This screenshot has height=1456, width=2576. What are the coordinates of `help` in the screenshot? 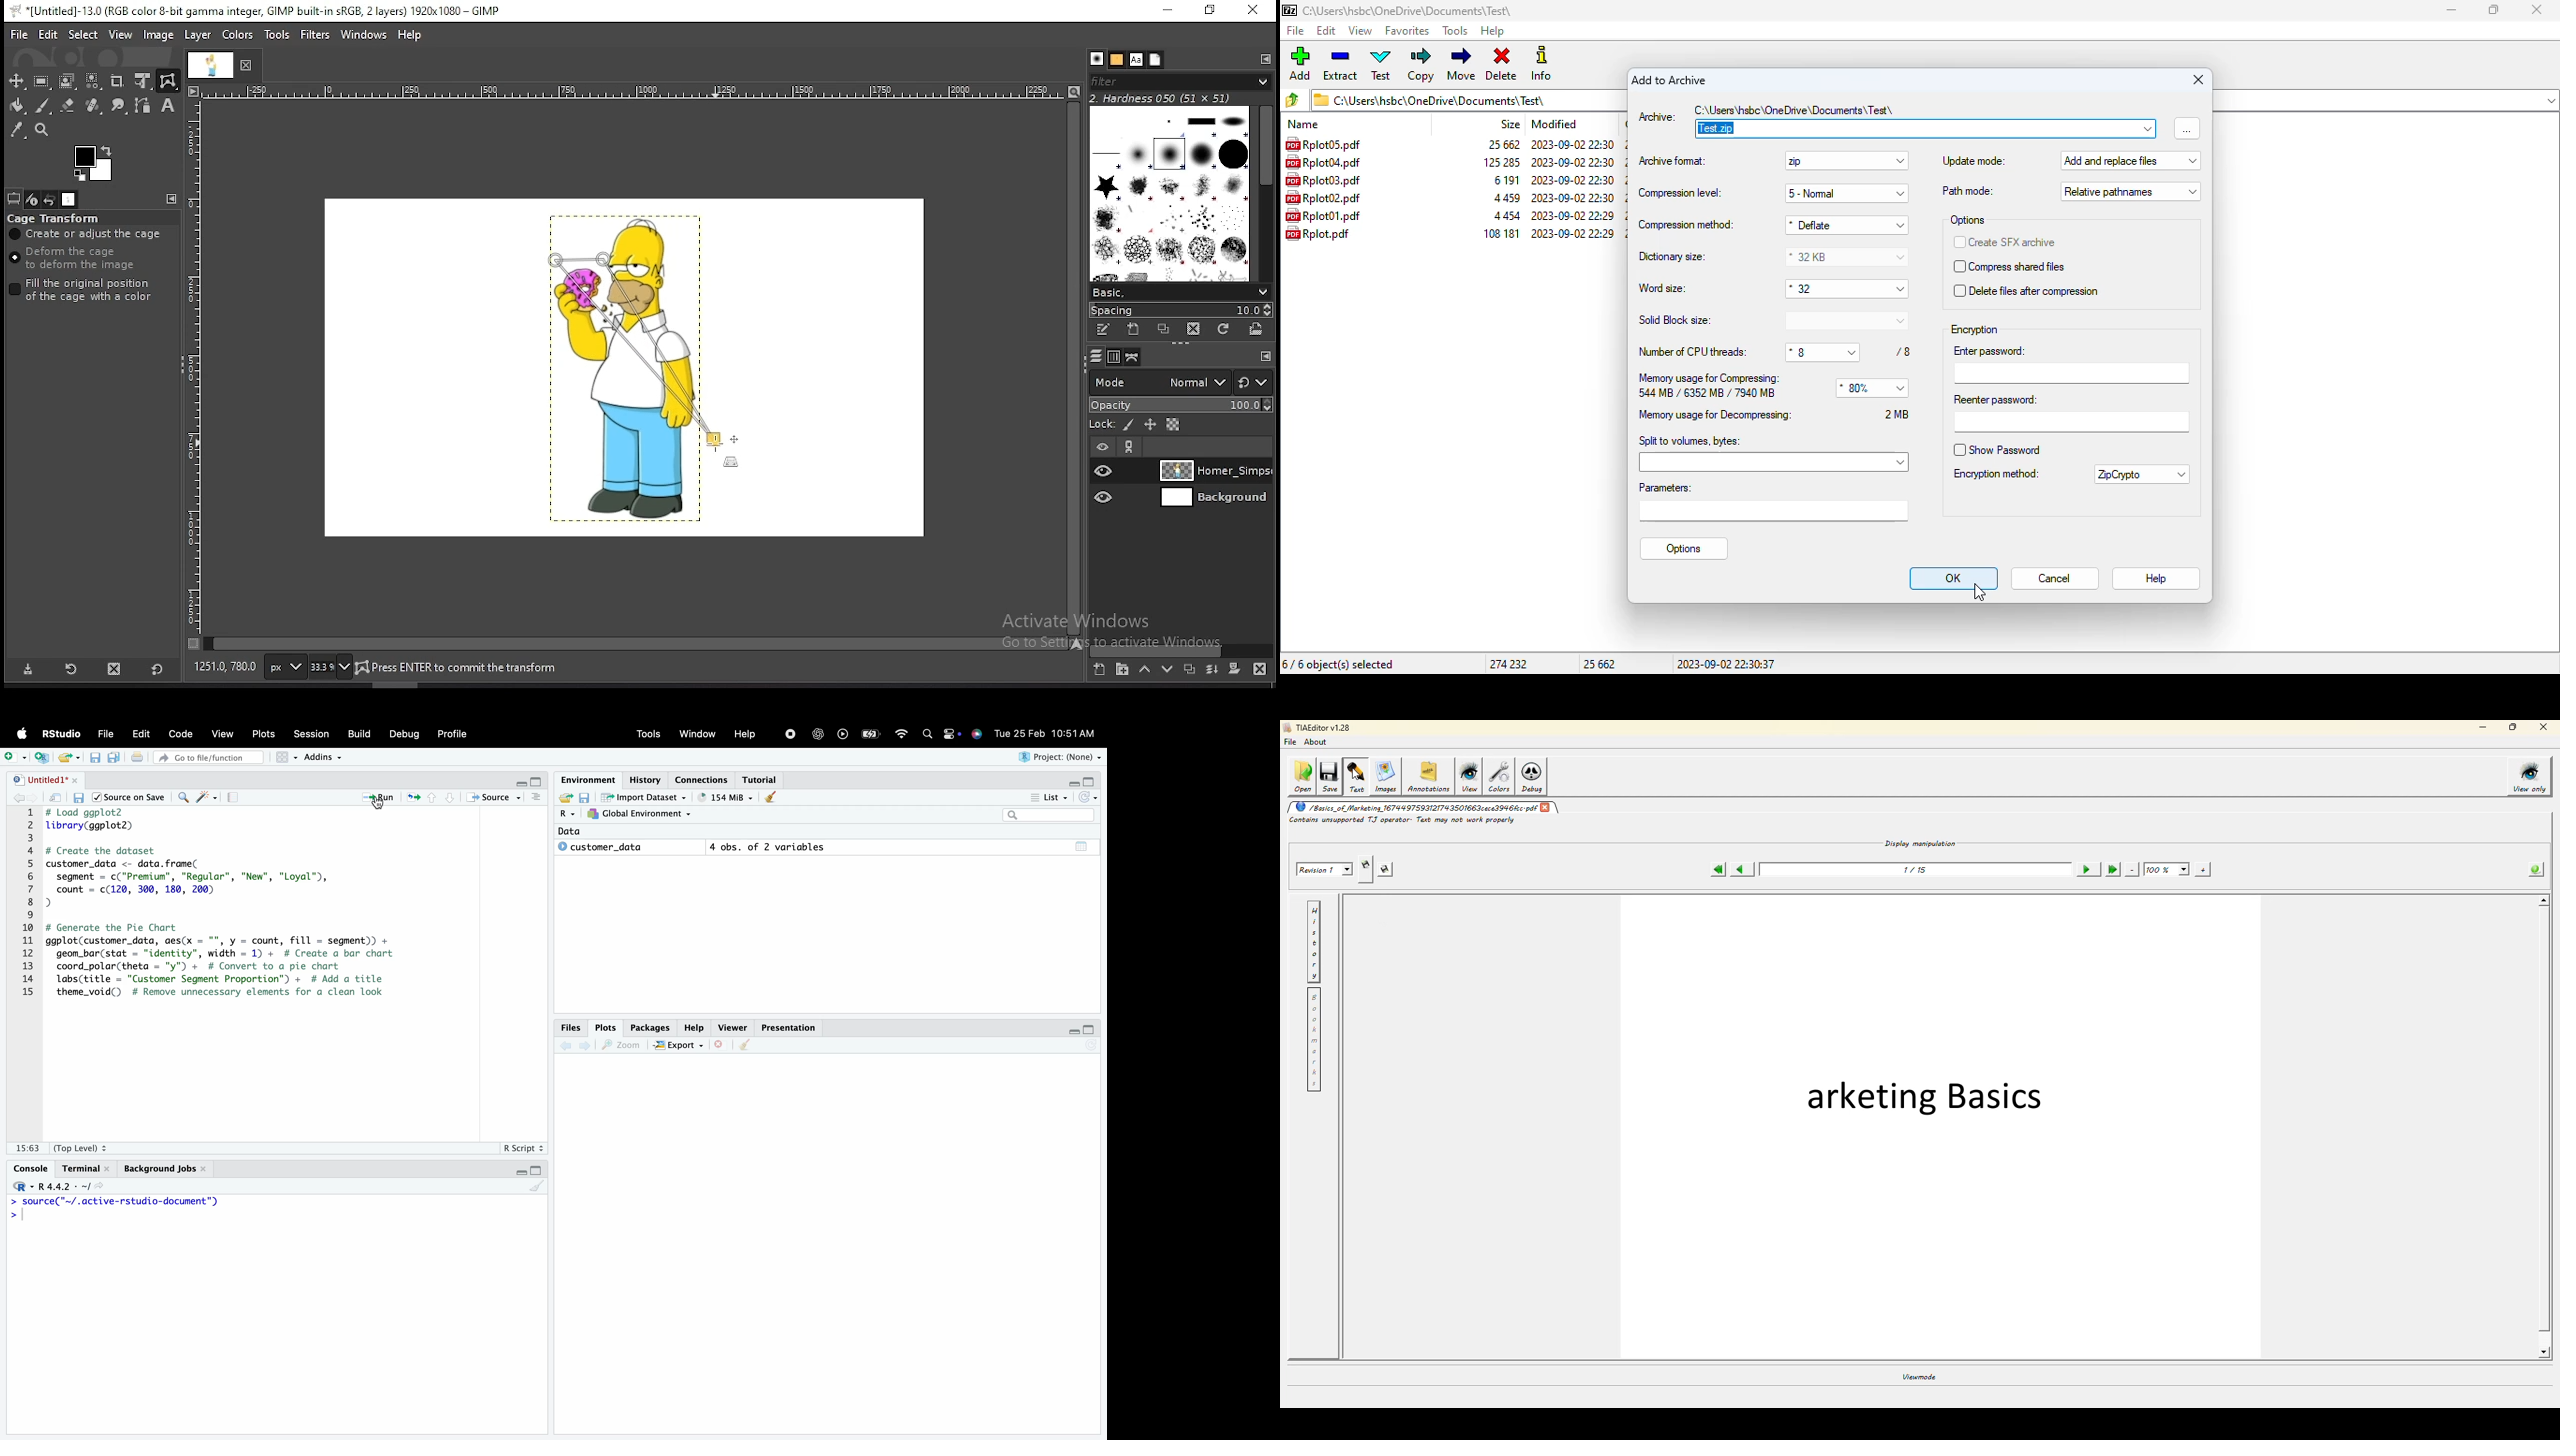 It's located at (2157, 580).